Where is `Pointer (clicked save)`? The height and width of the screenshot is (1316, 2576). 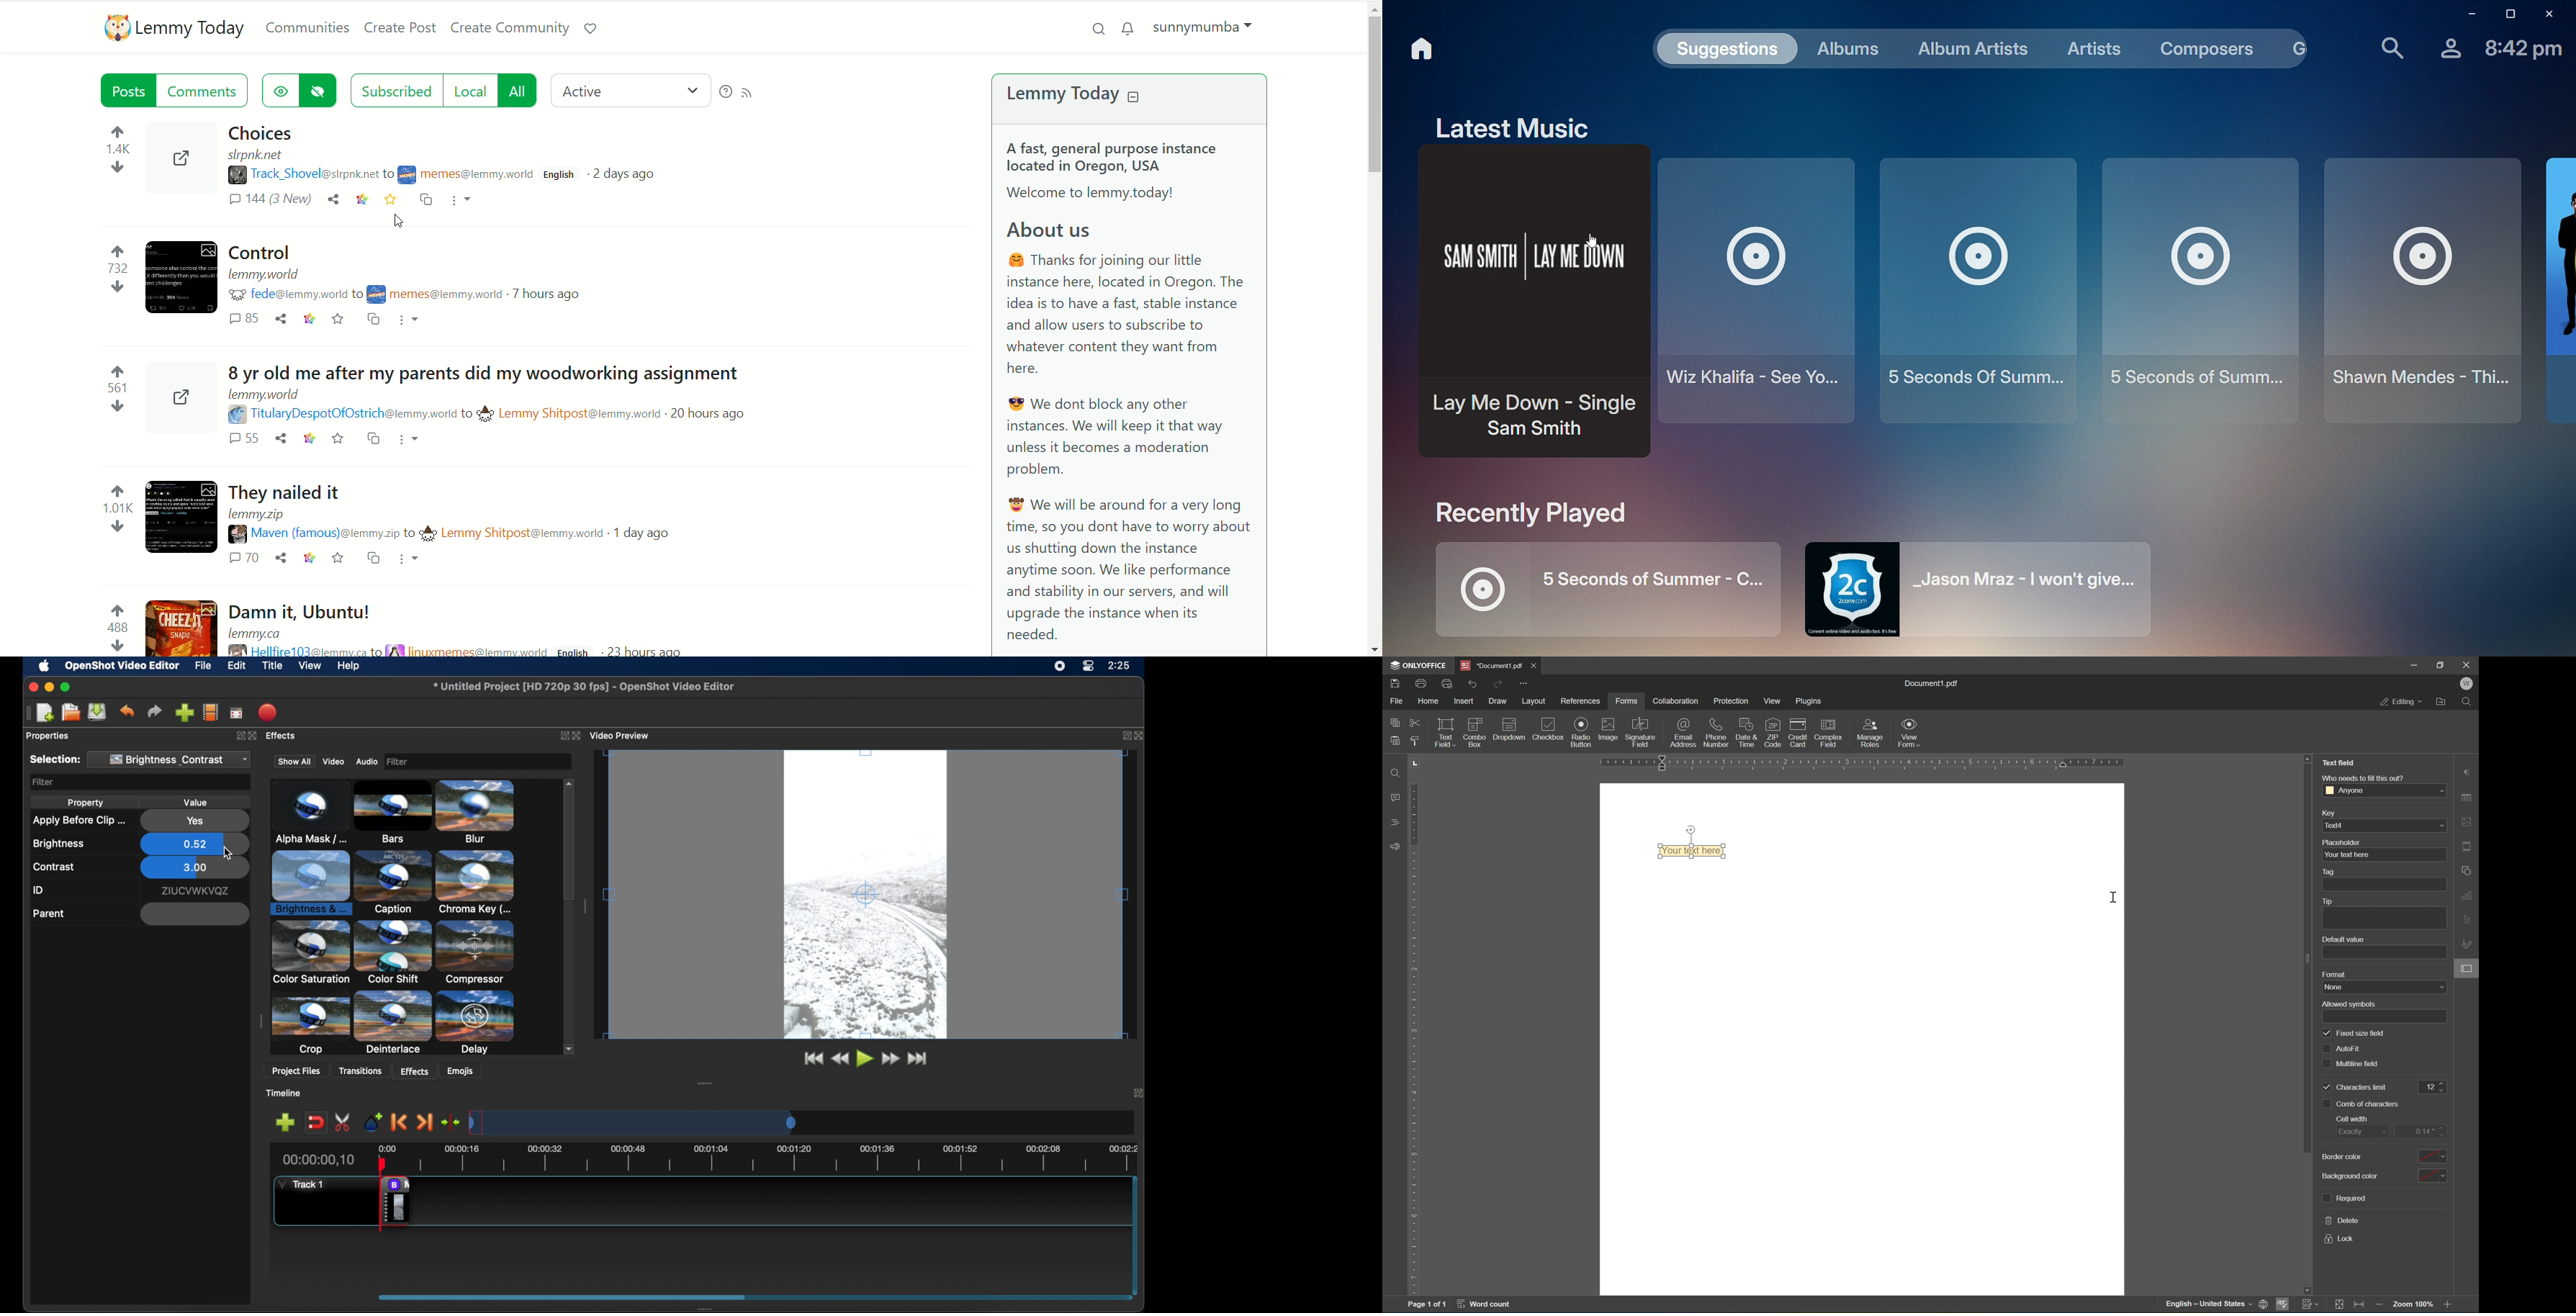
Pointer (clicked save) is located at coordinates (396, 220).